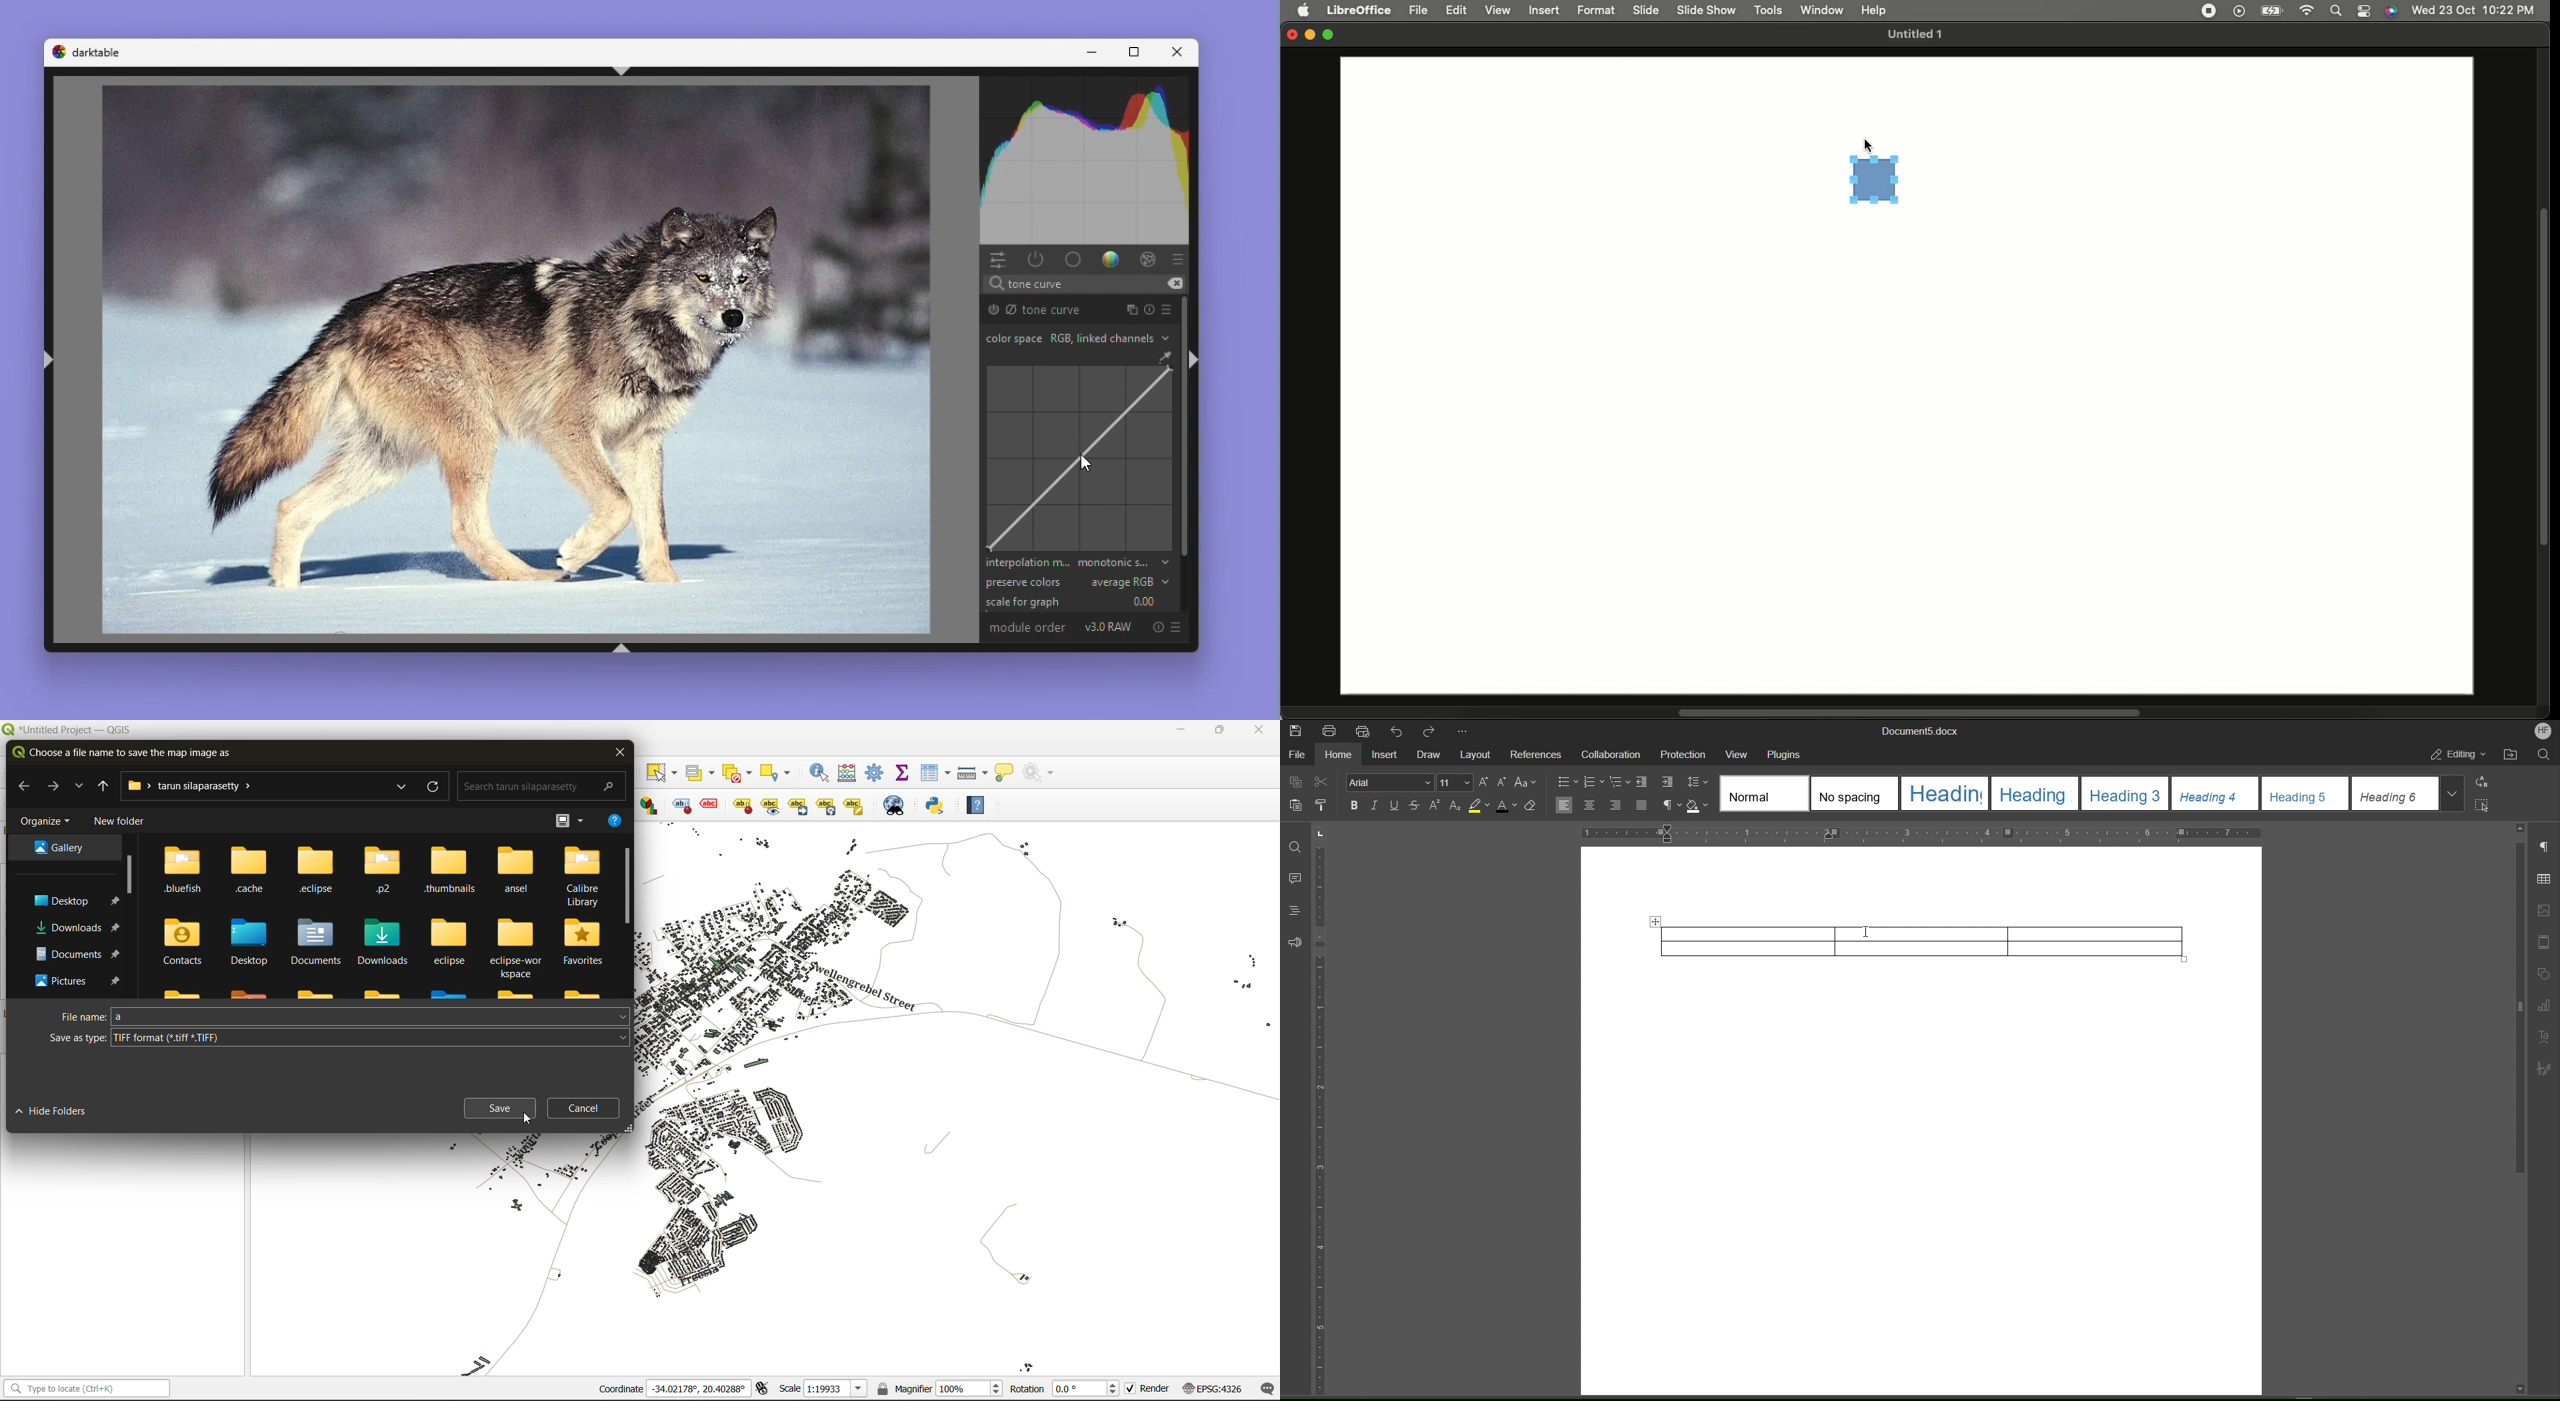 This screenshot has width=2576, height=1428. I want to click on Protection, so click(1684, 755).